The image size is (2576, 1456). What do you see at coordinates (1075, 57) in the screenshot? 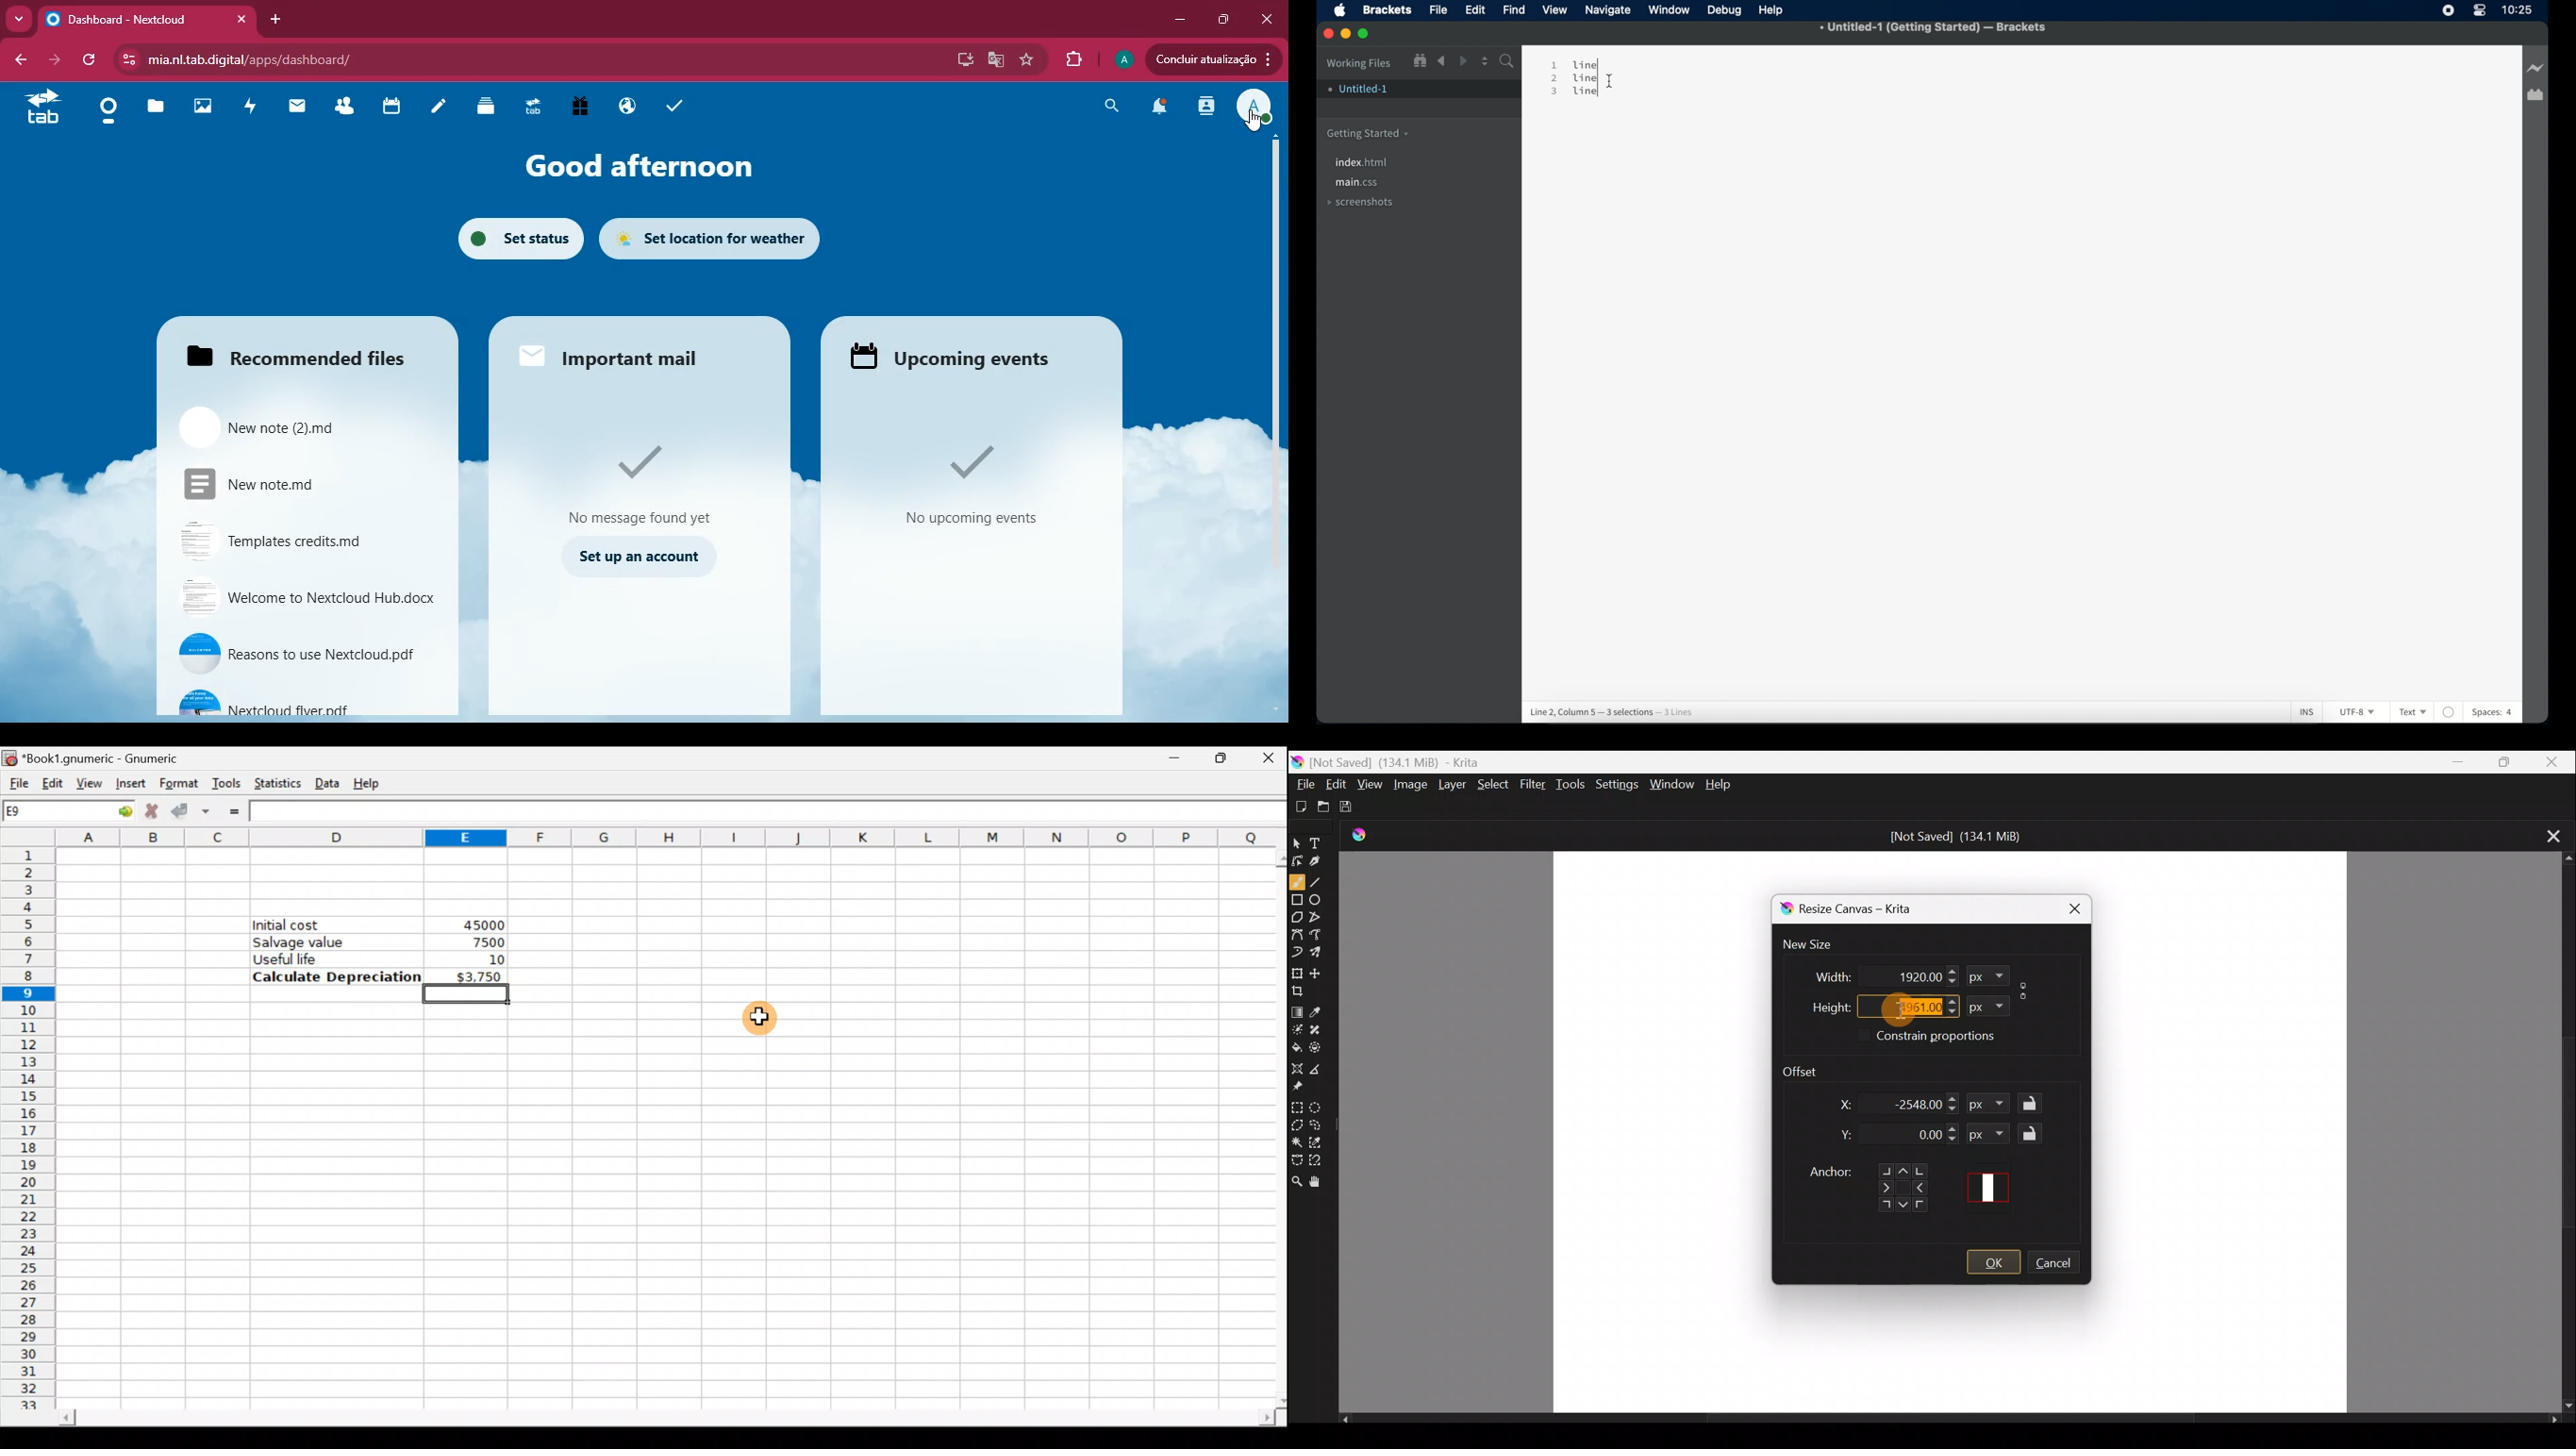
I see `extensions` at bounding box center [1075, 57].